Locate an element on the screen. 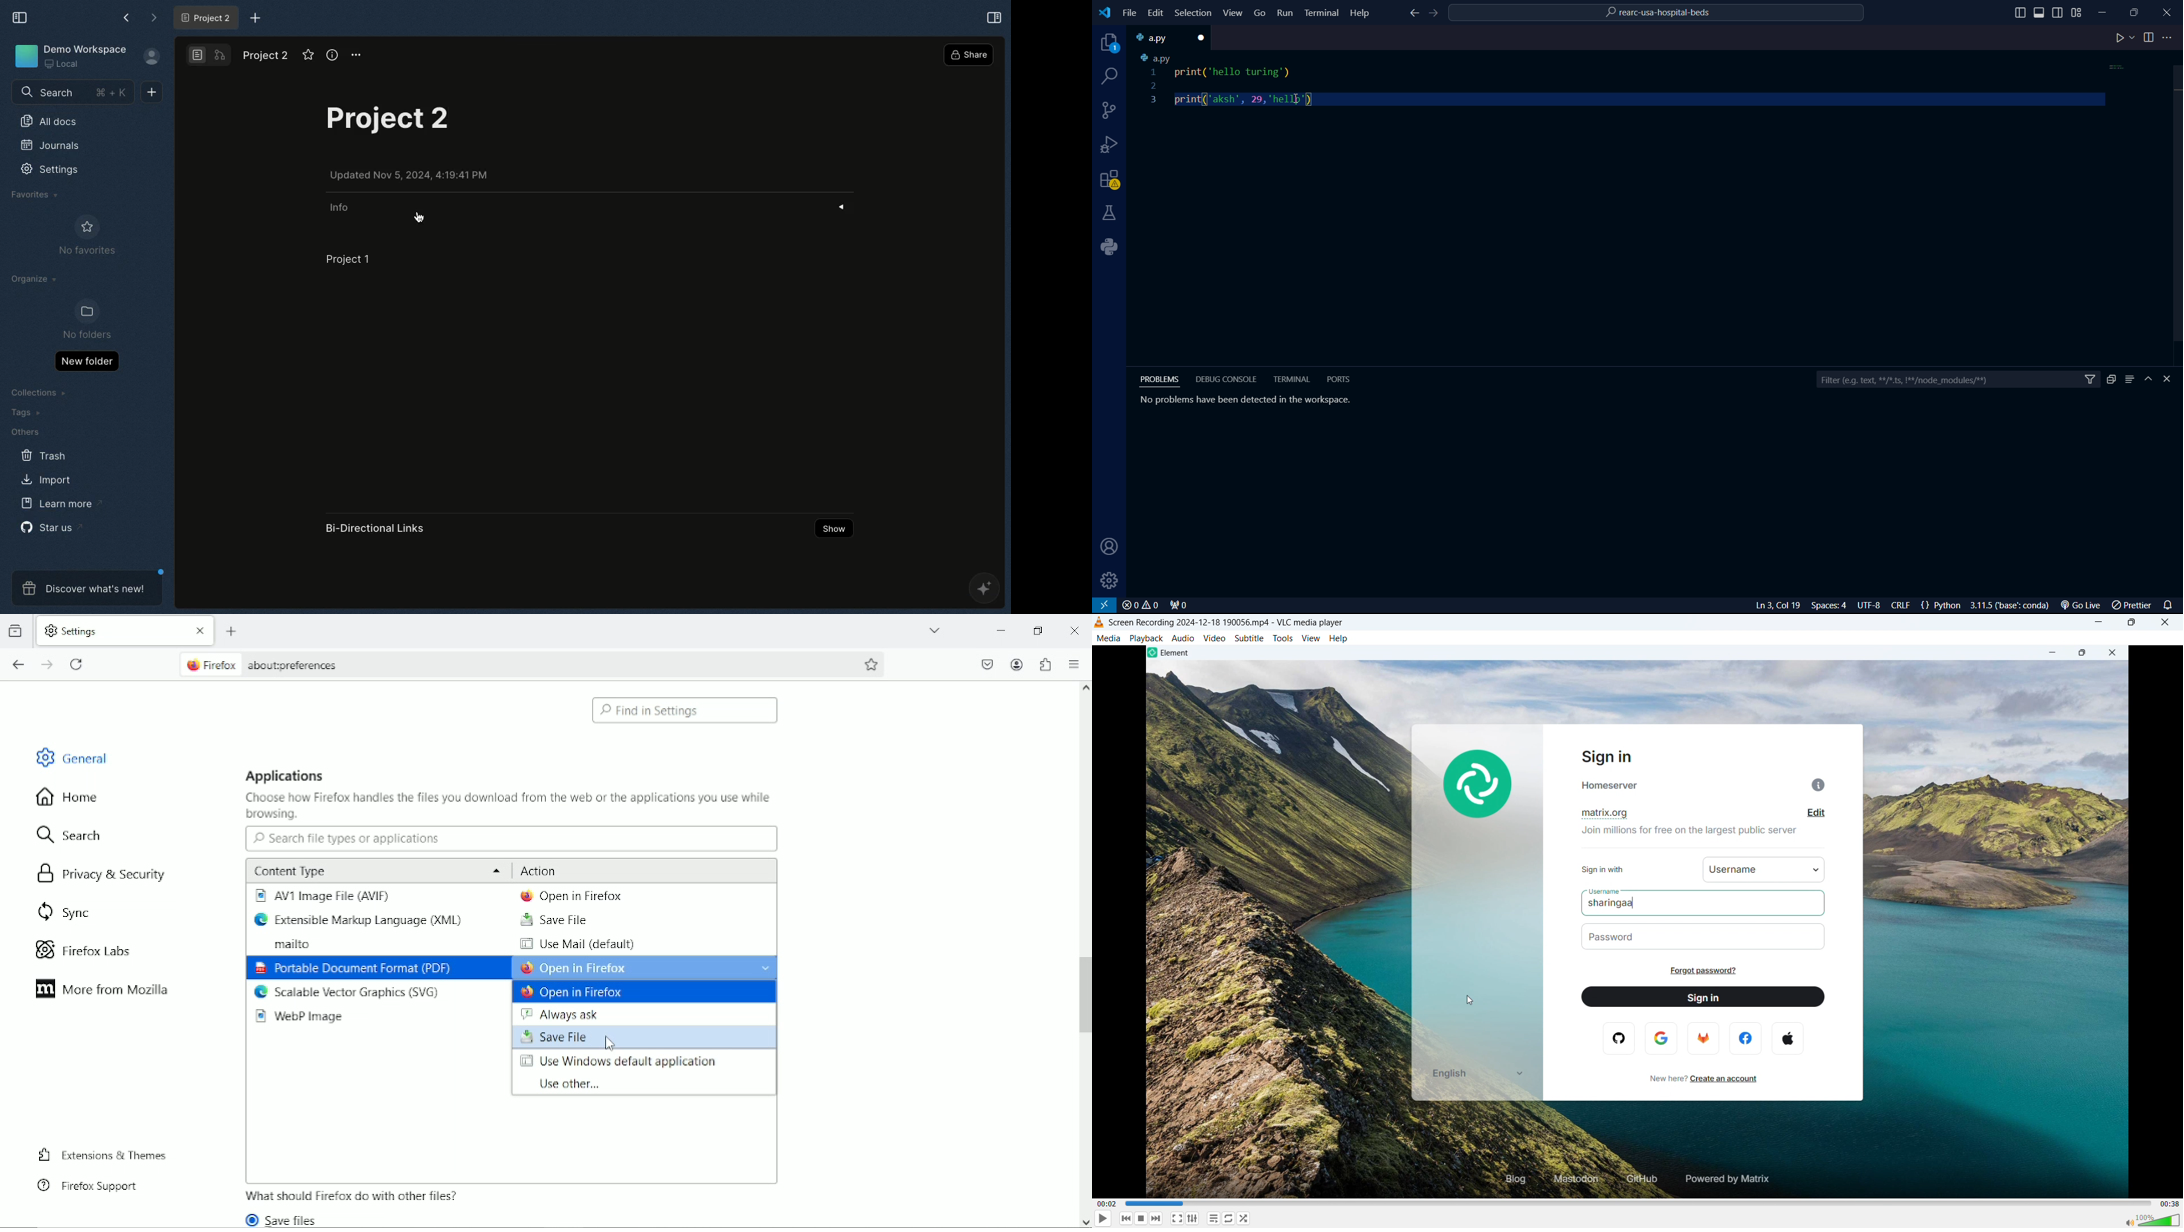  Use windows default application is located at coordinates (620, 1062).